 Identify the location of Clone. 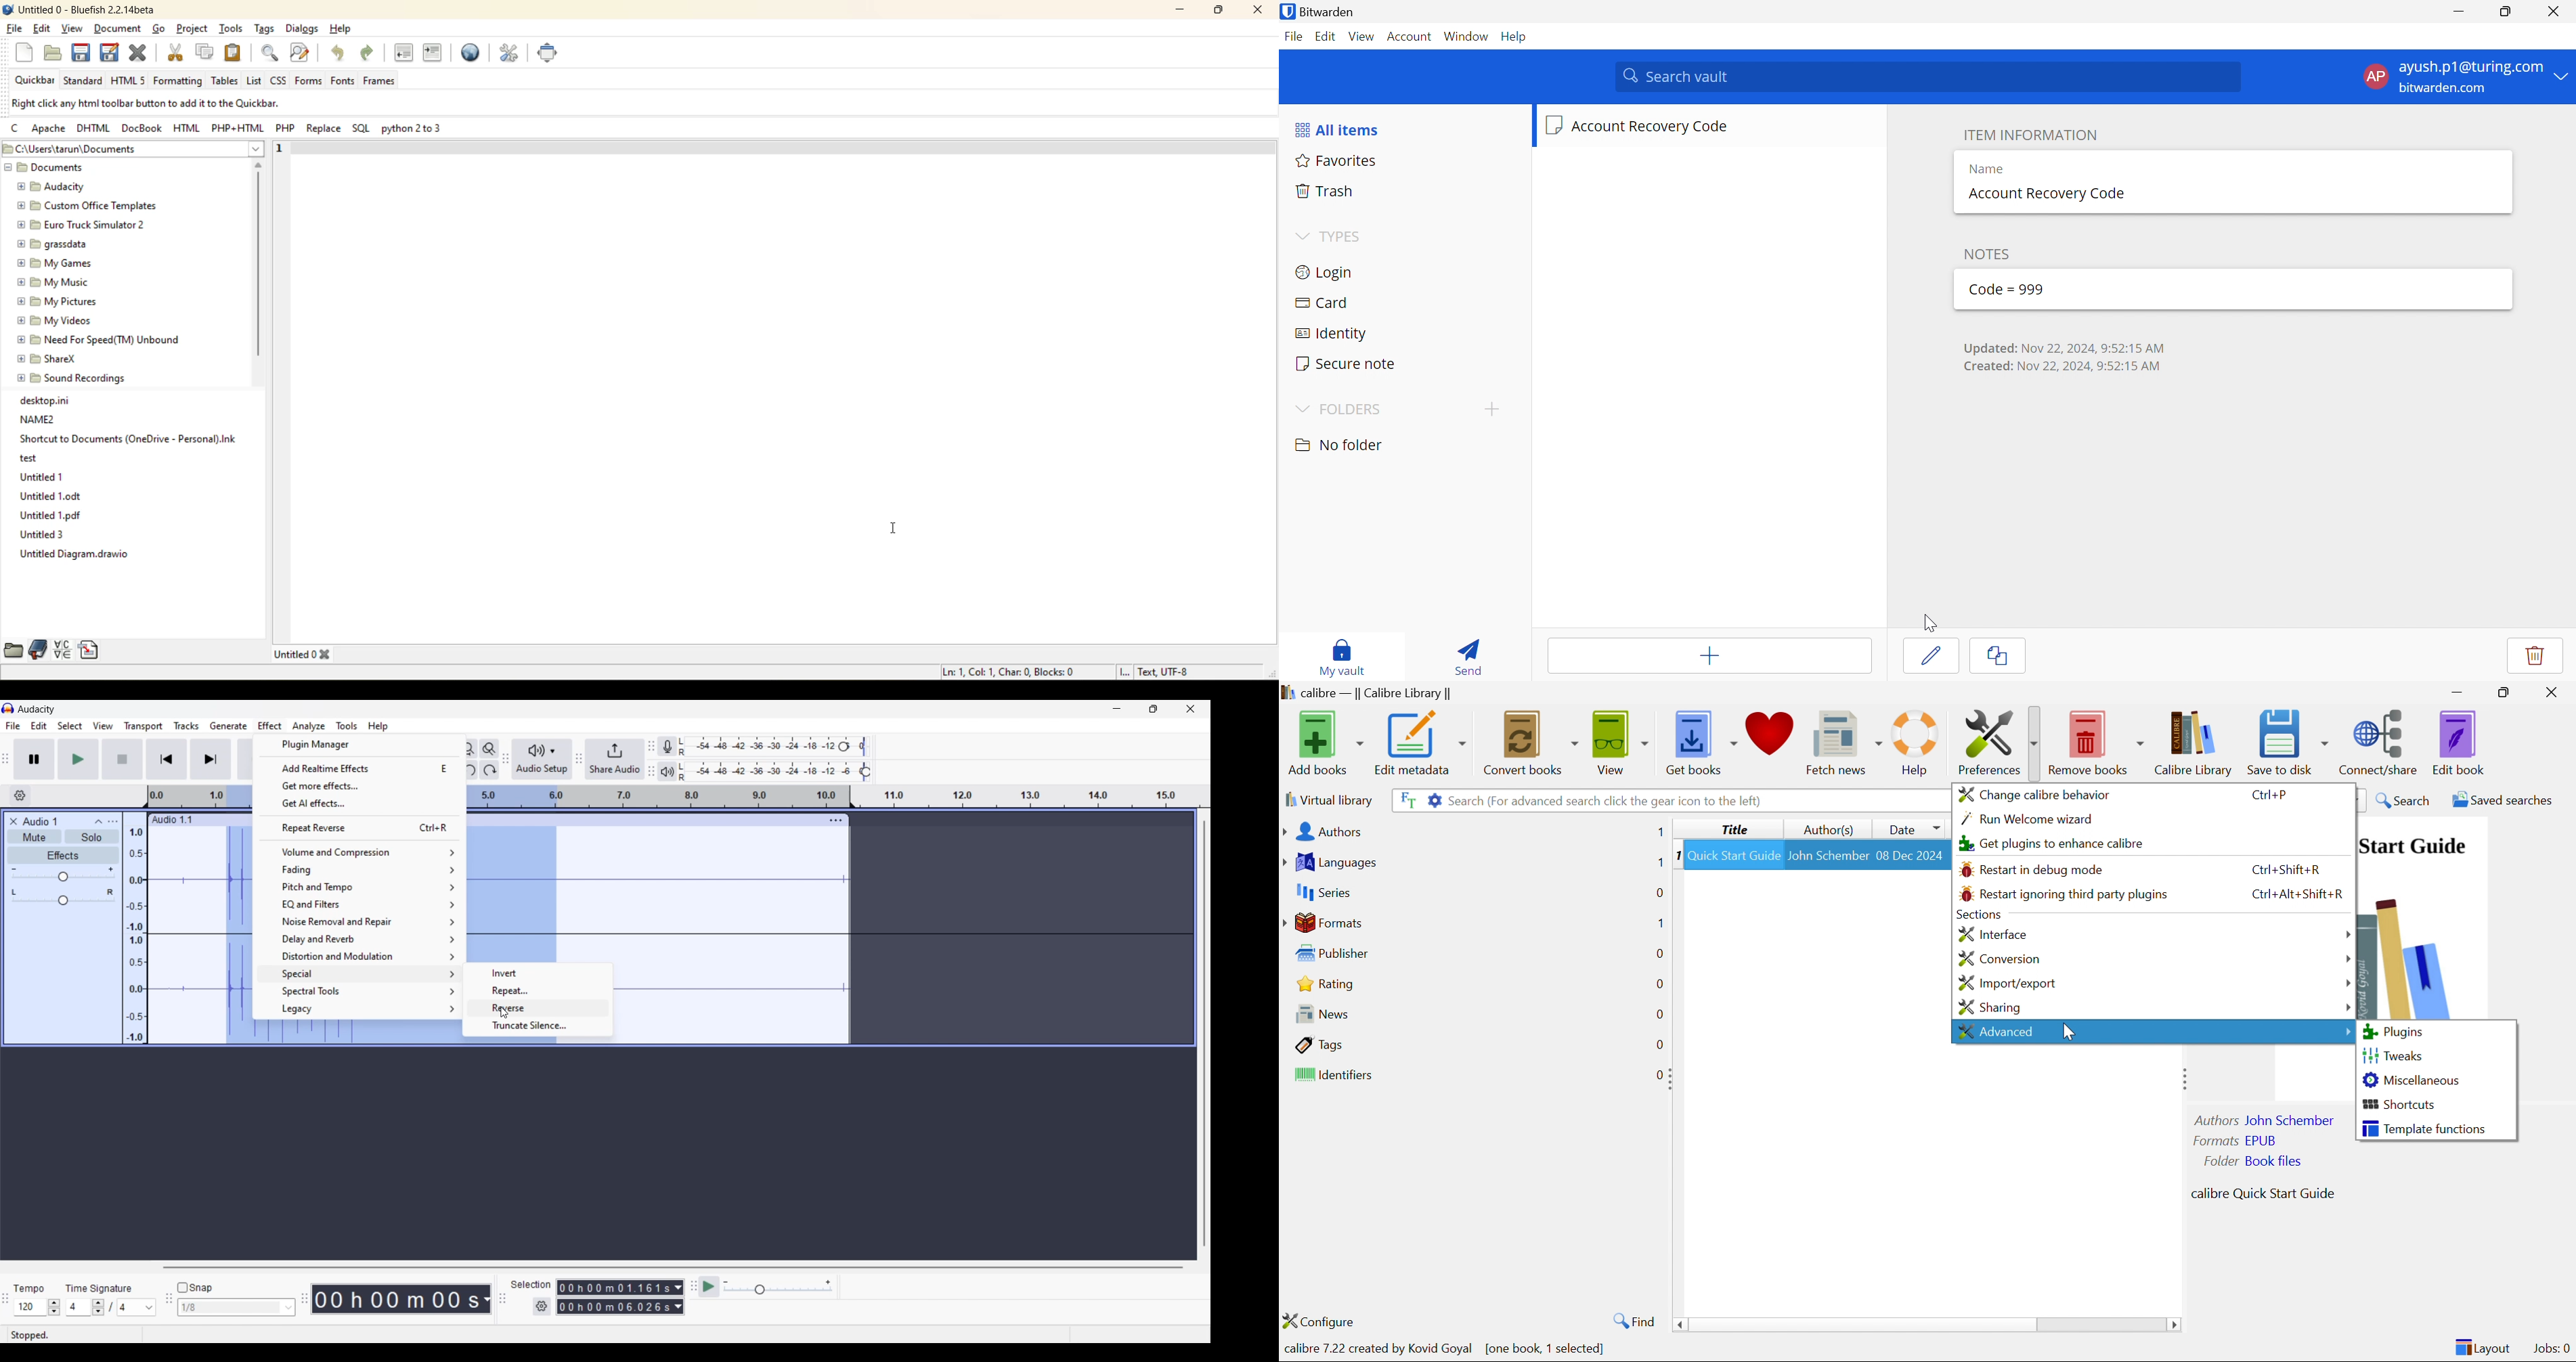
(1996, 656).